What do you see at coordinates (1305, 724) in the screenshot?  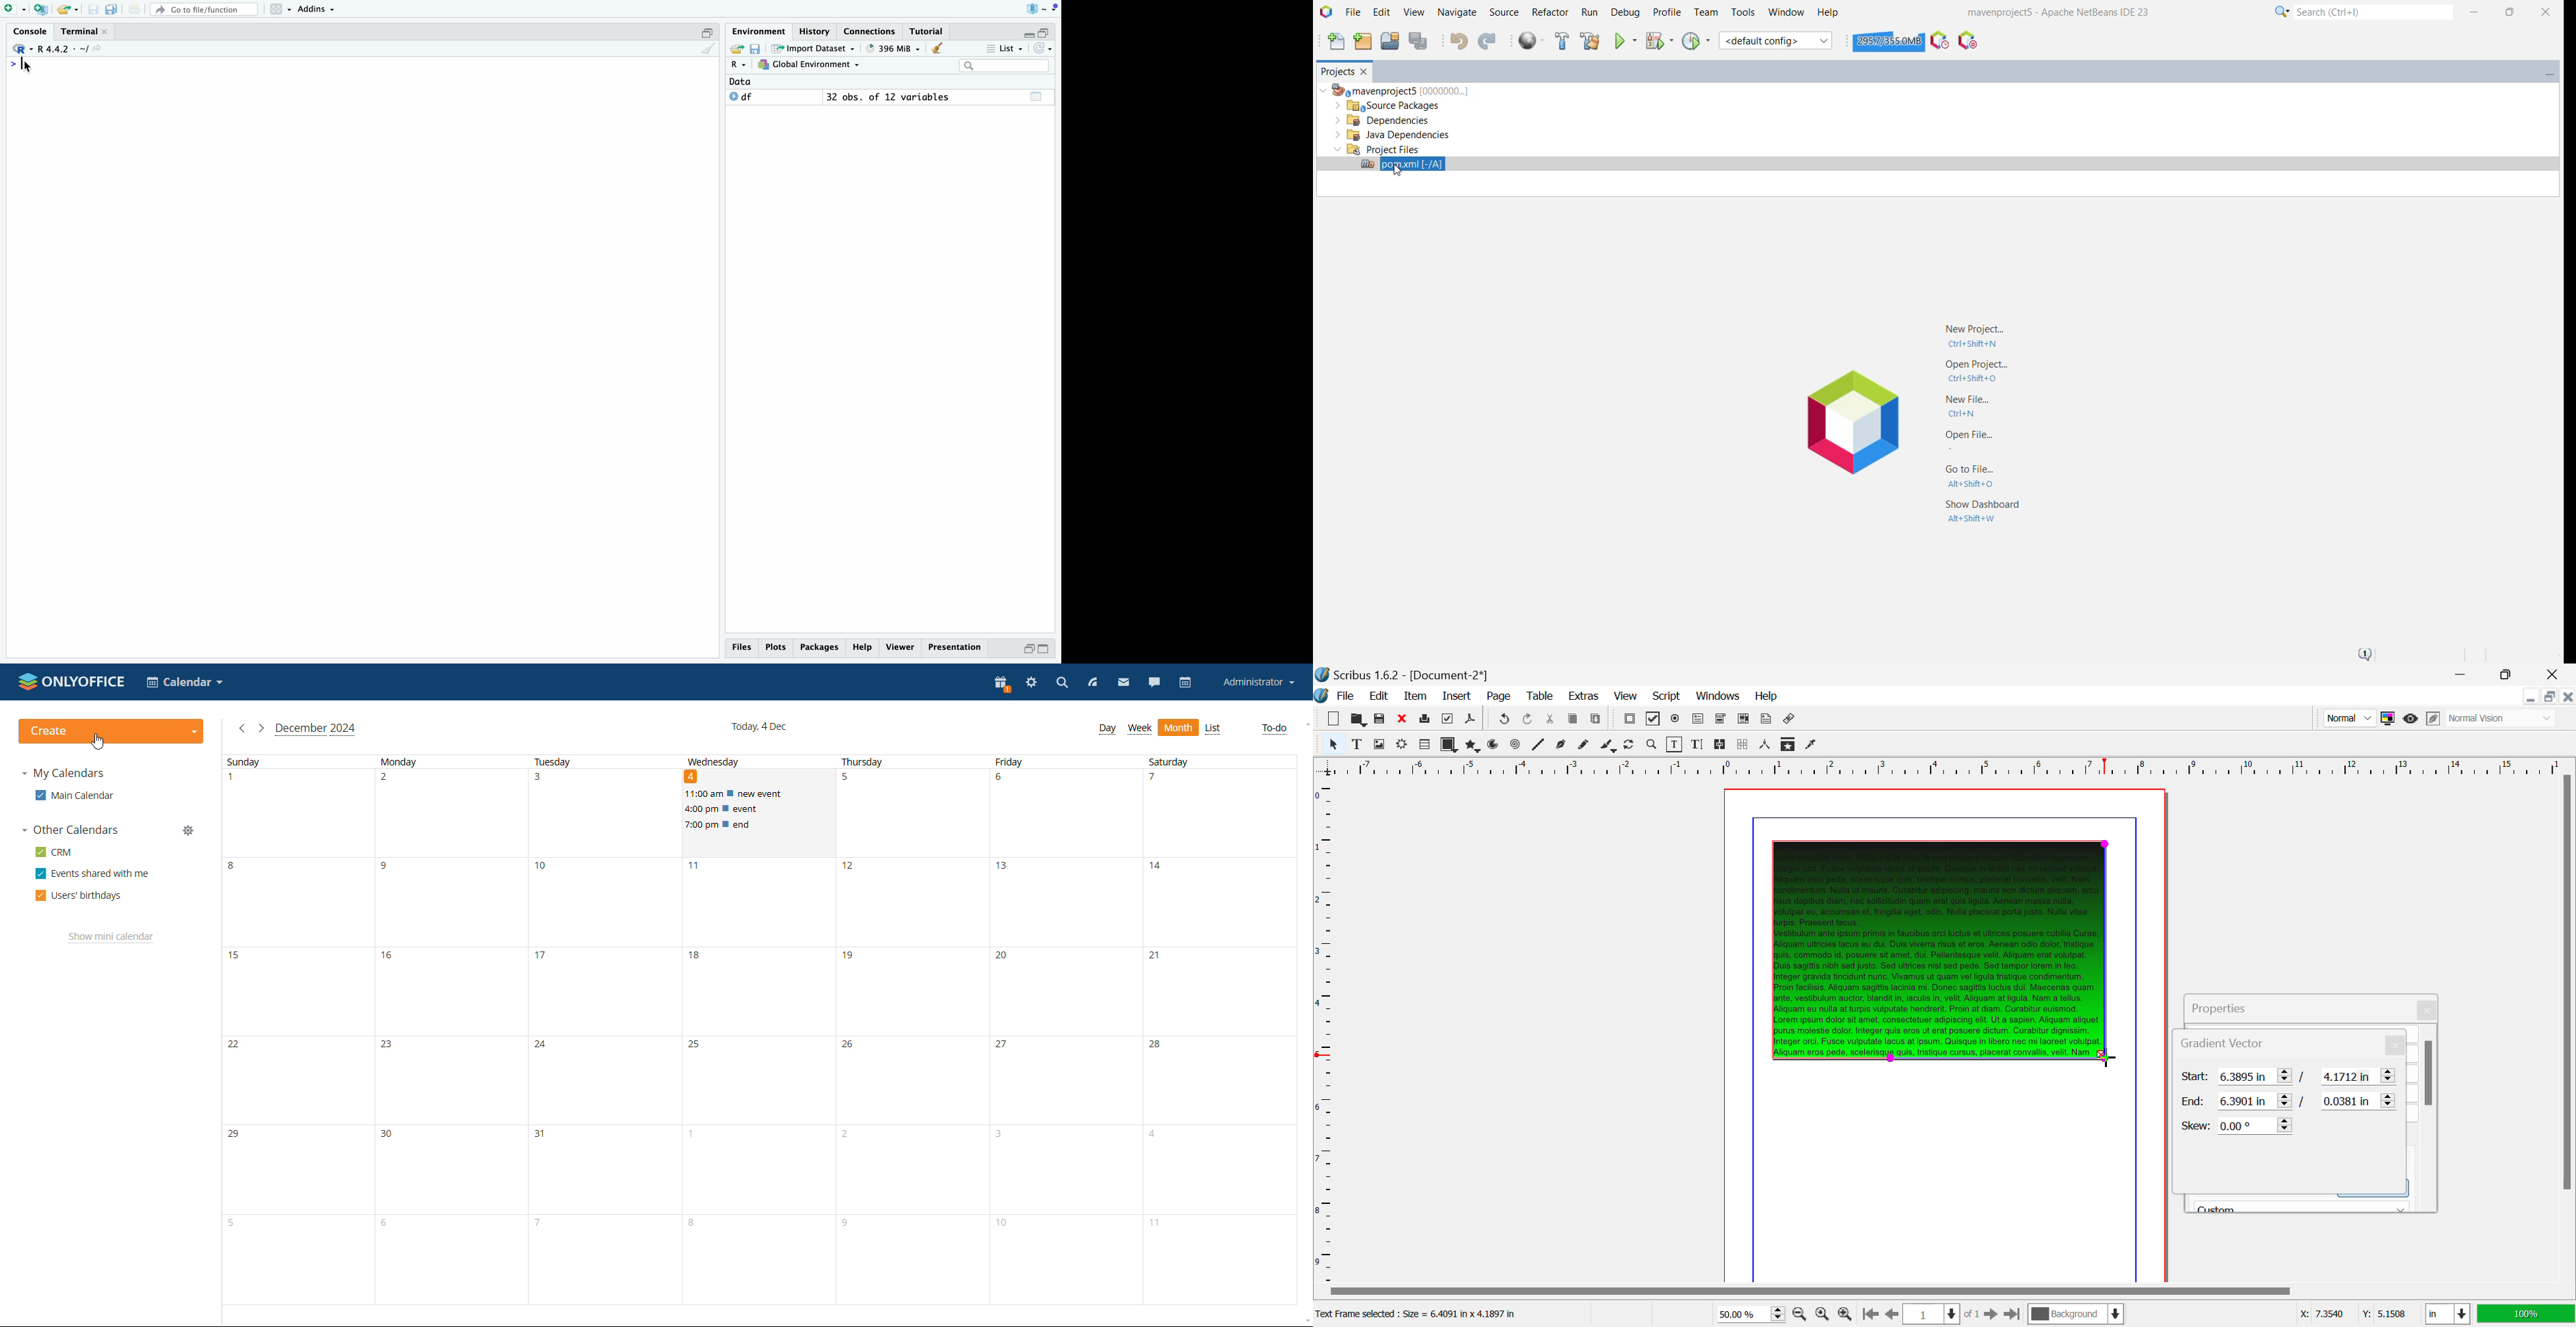 I see `scroll up` at bounding box center [1305, 724].